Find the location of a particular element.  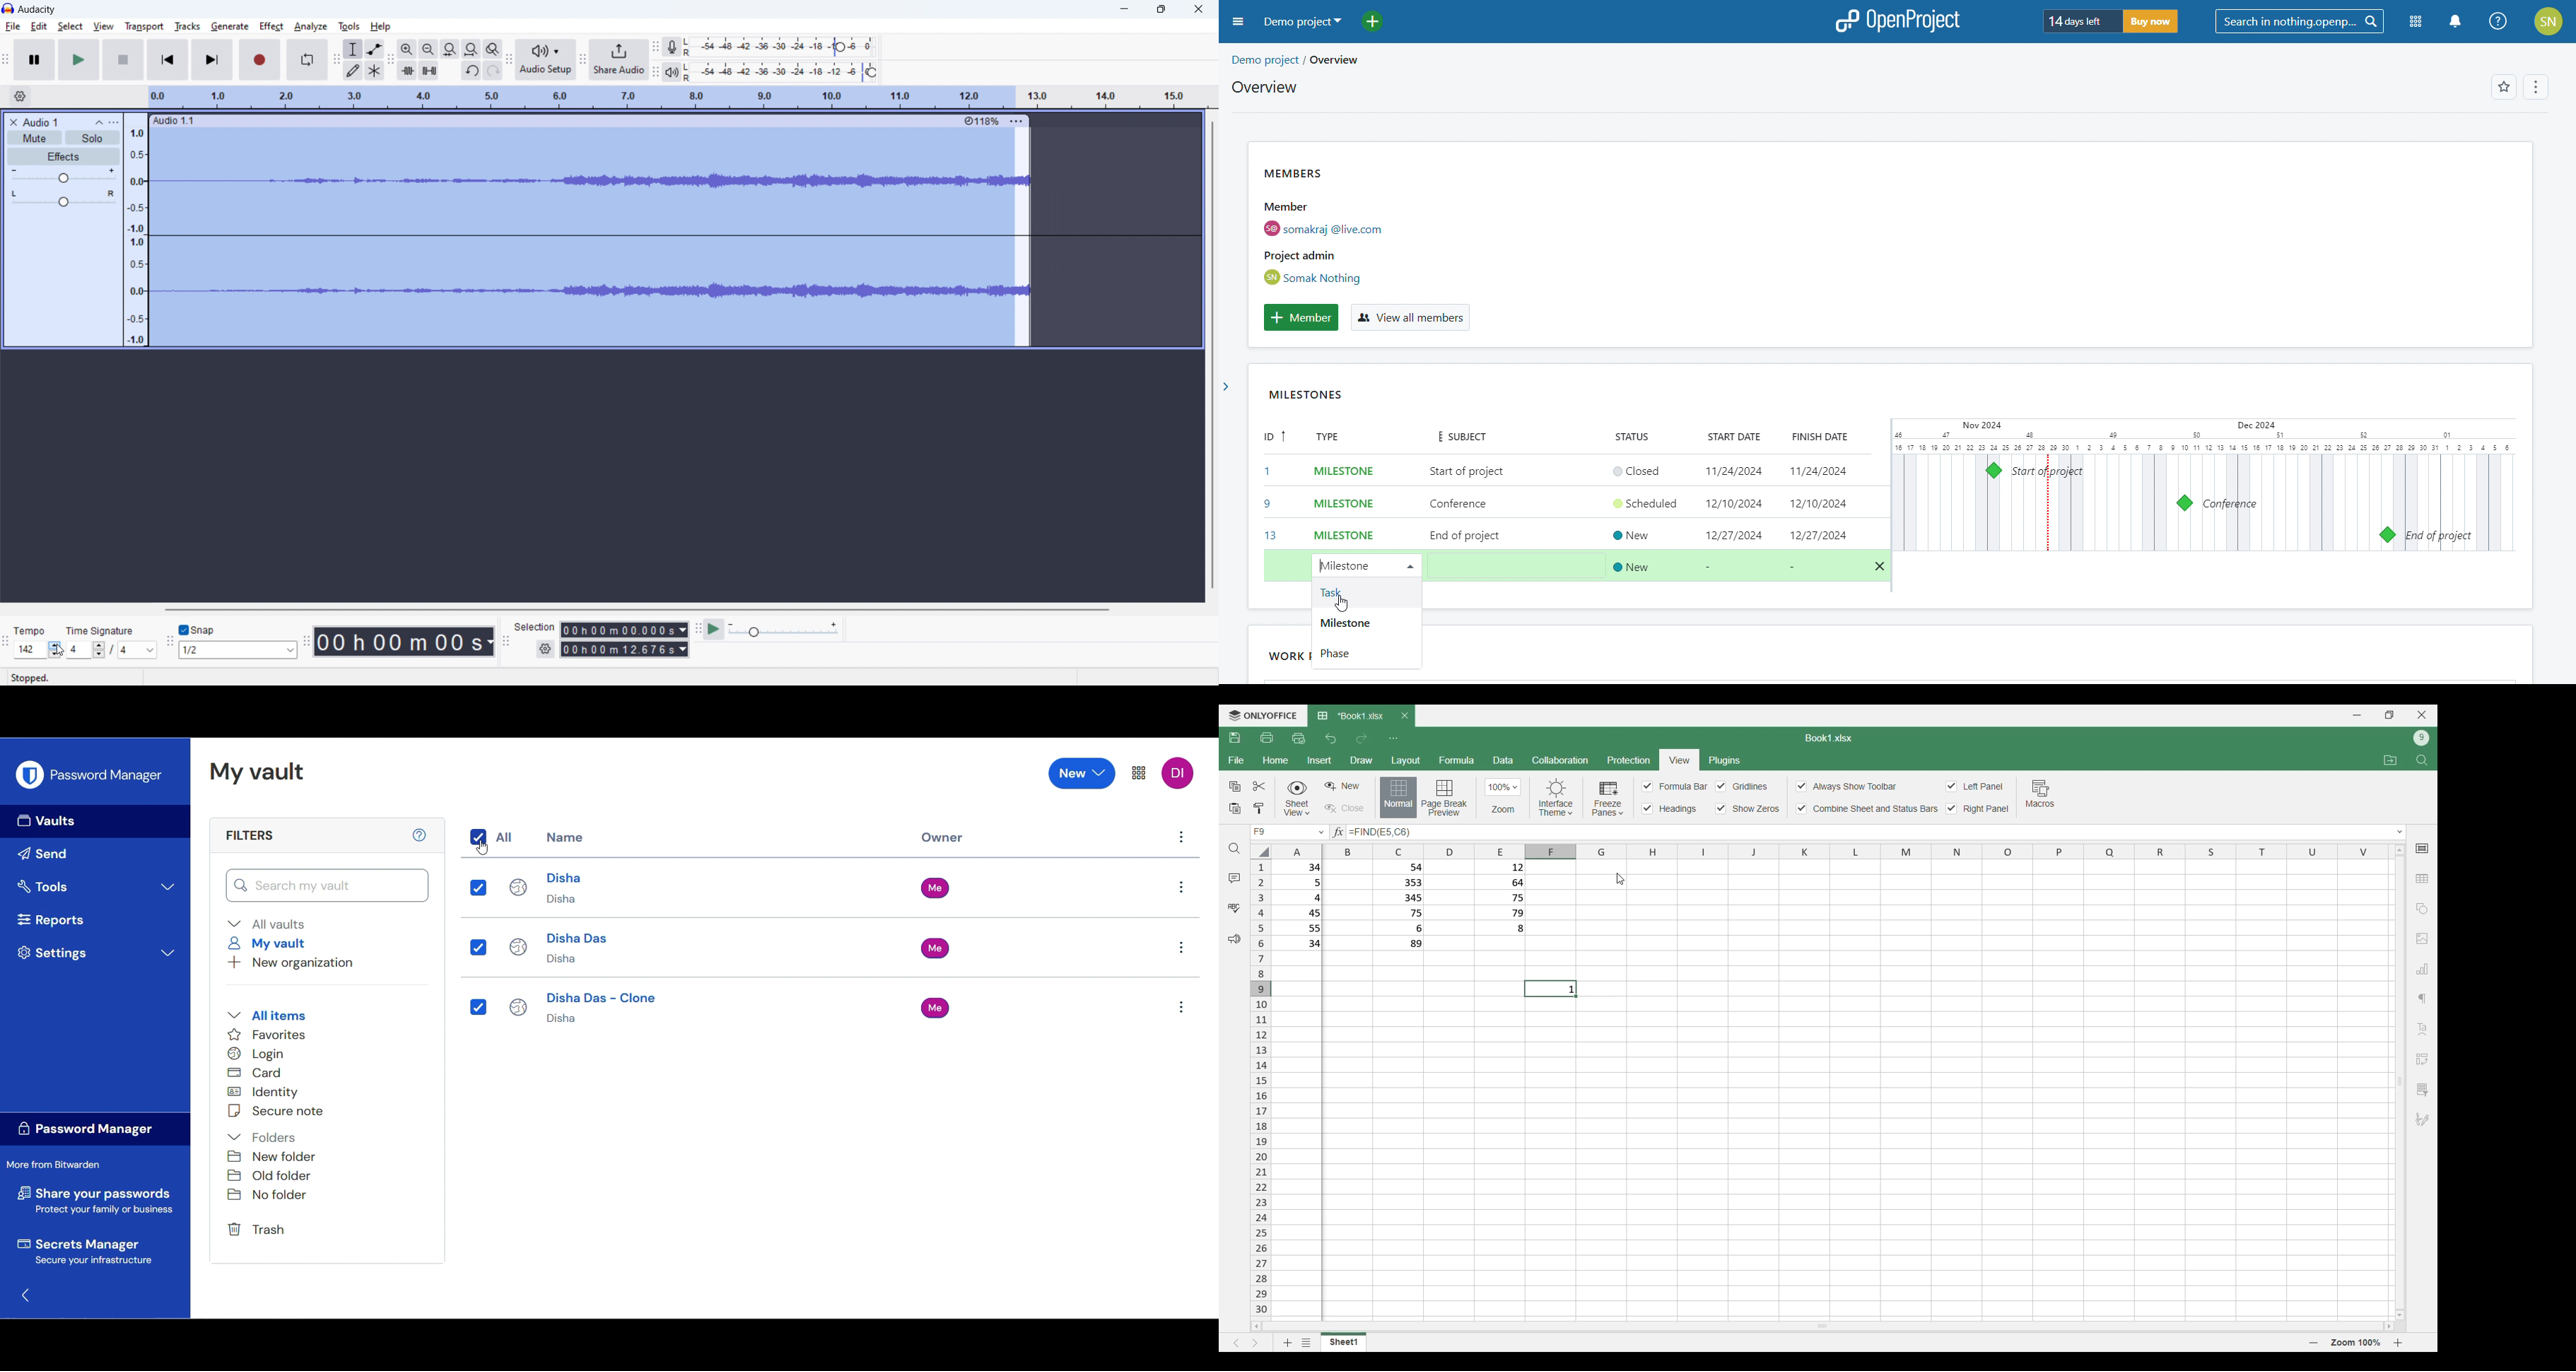

move left  is located at coordinates (1257, 1329).